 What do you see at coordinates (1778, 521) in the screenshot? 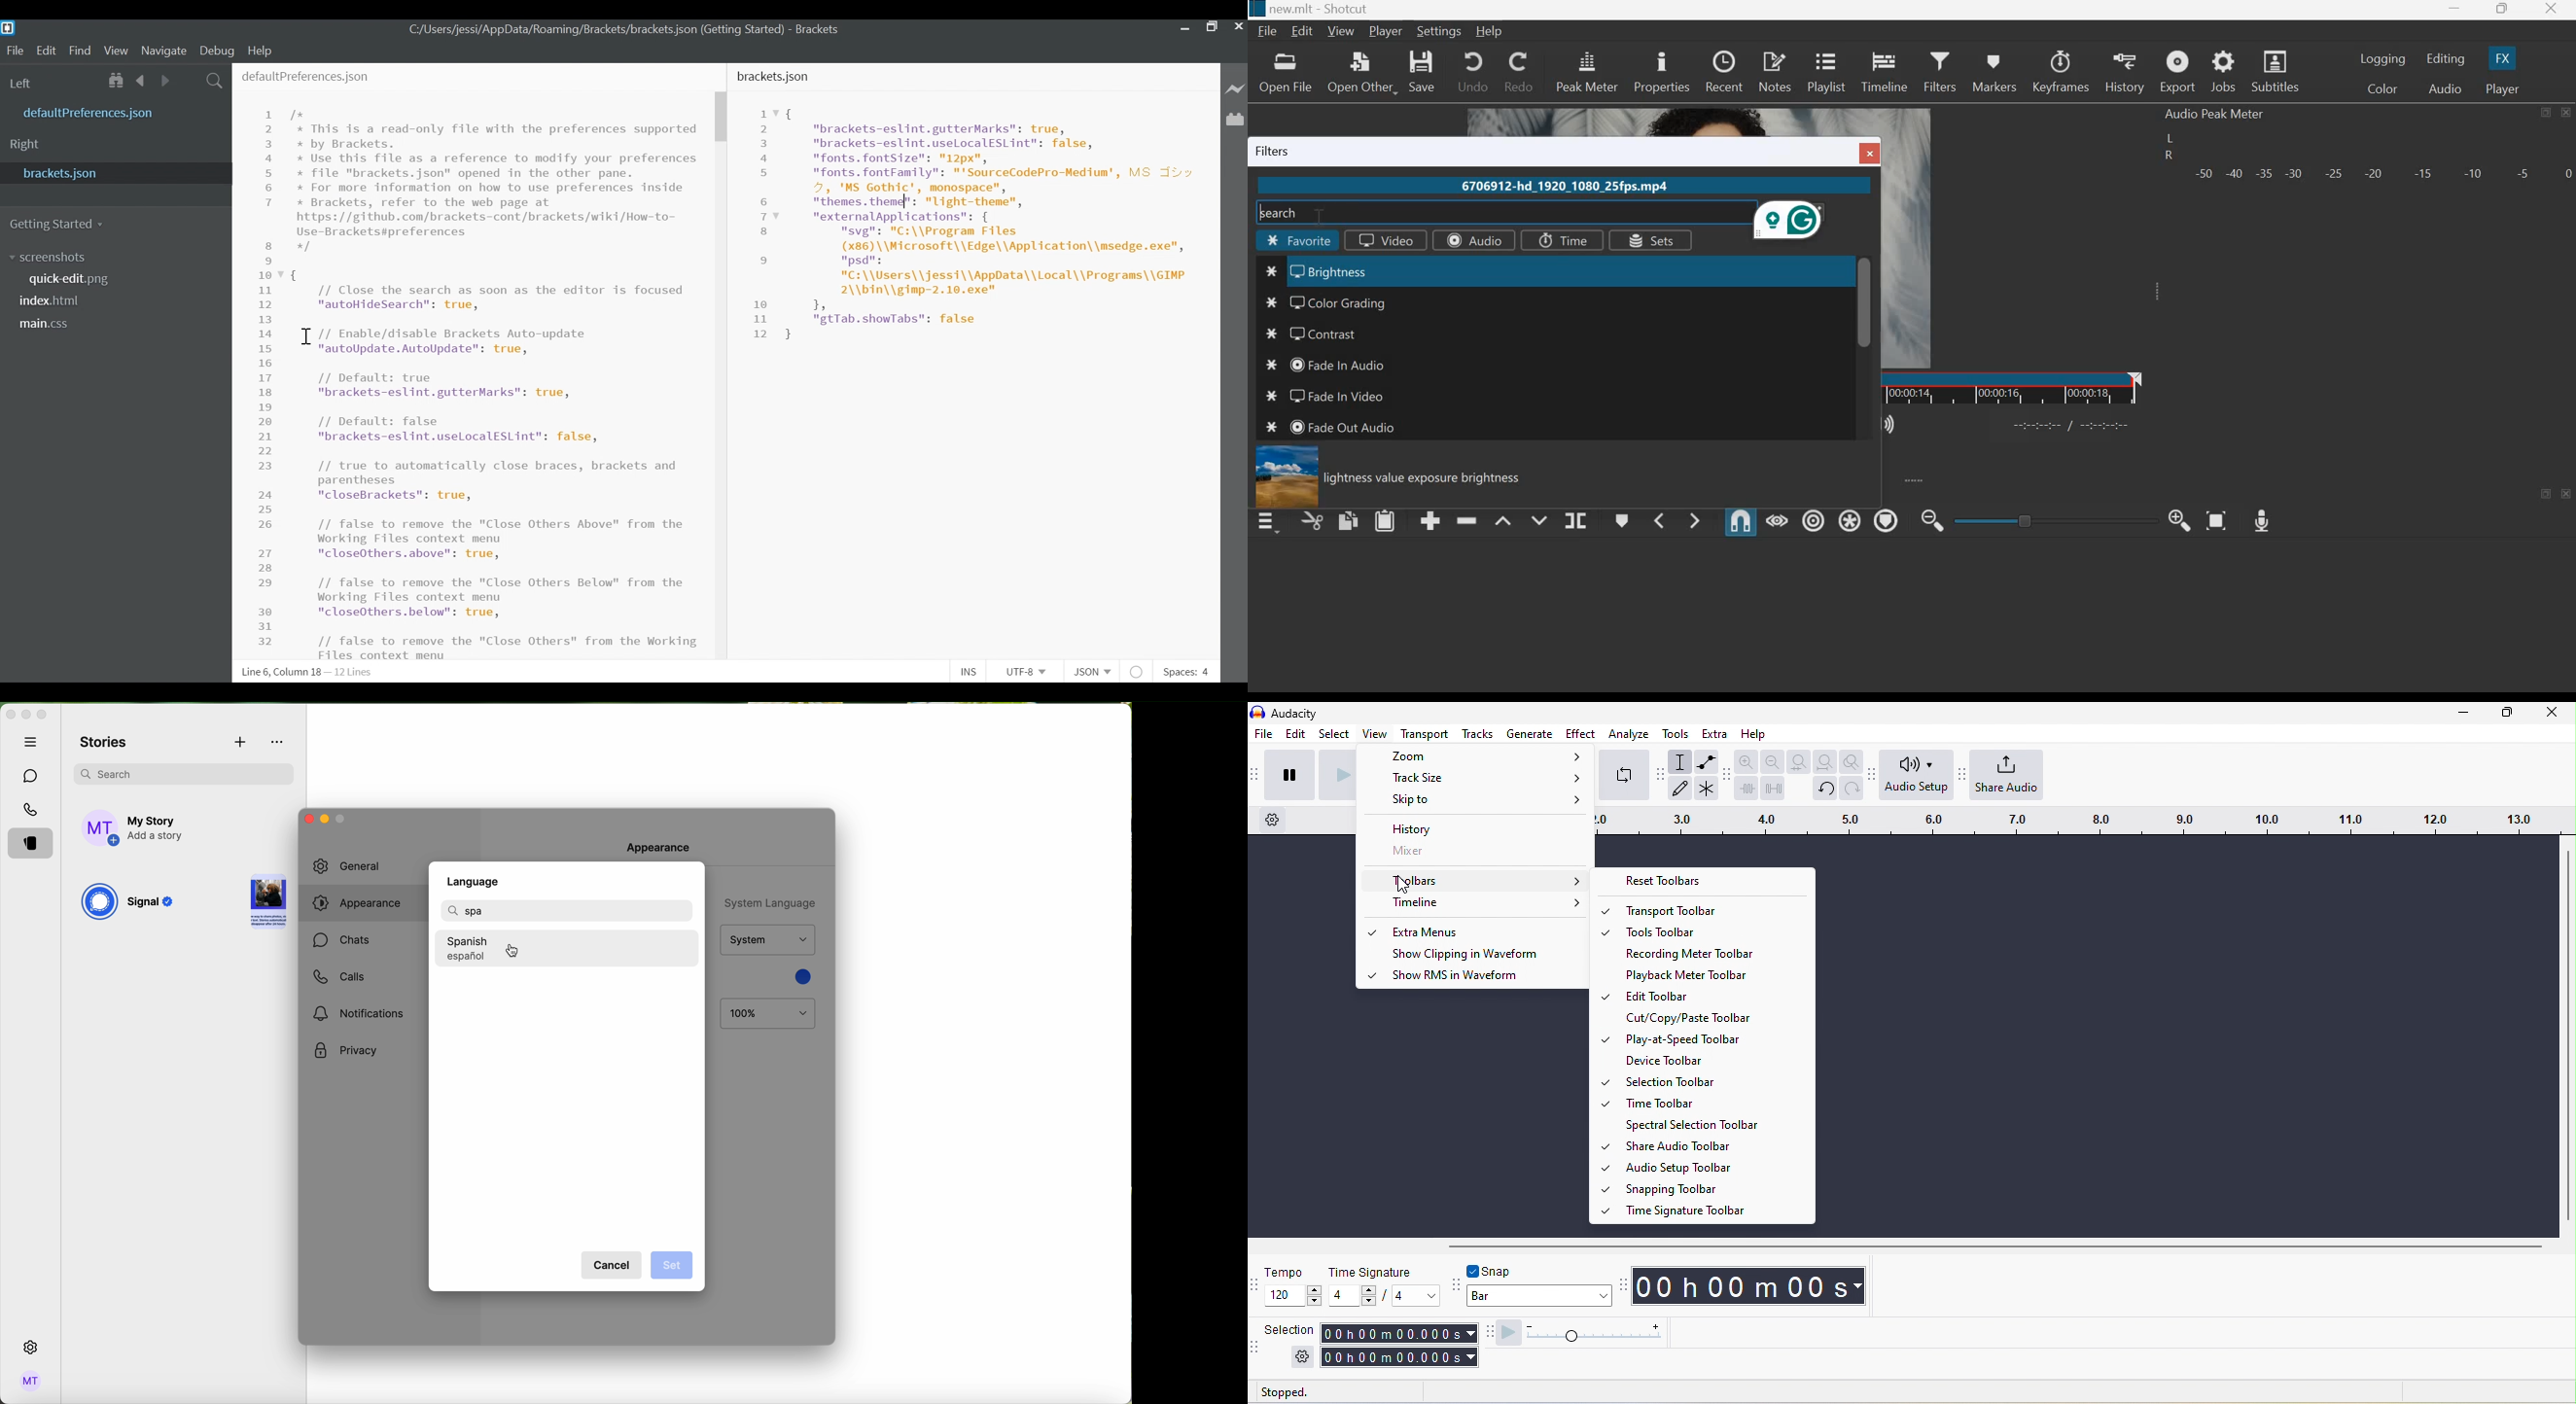
I see `Scrub while dragging` at bounding box center [1778, 521].